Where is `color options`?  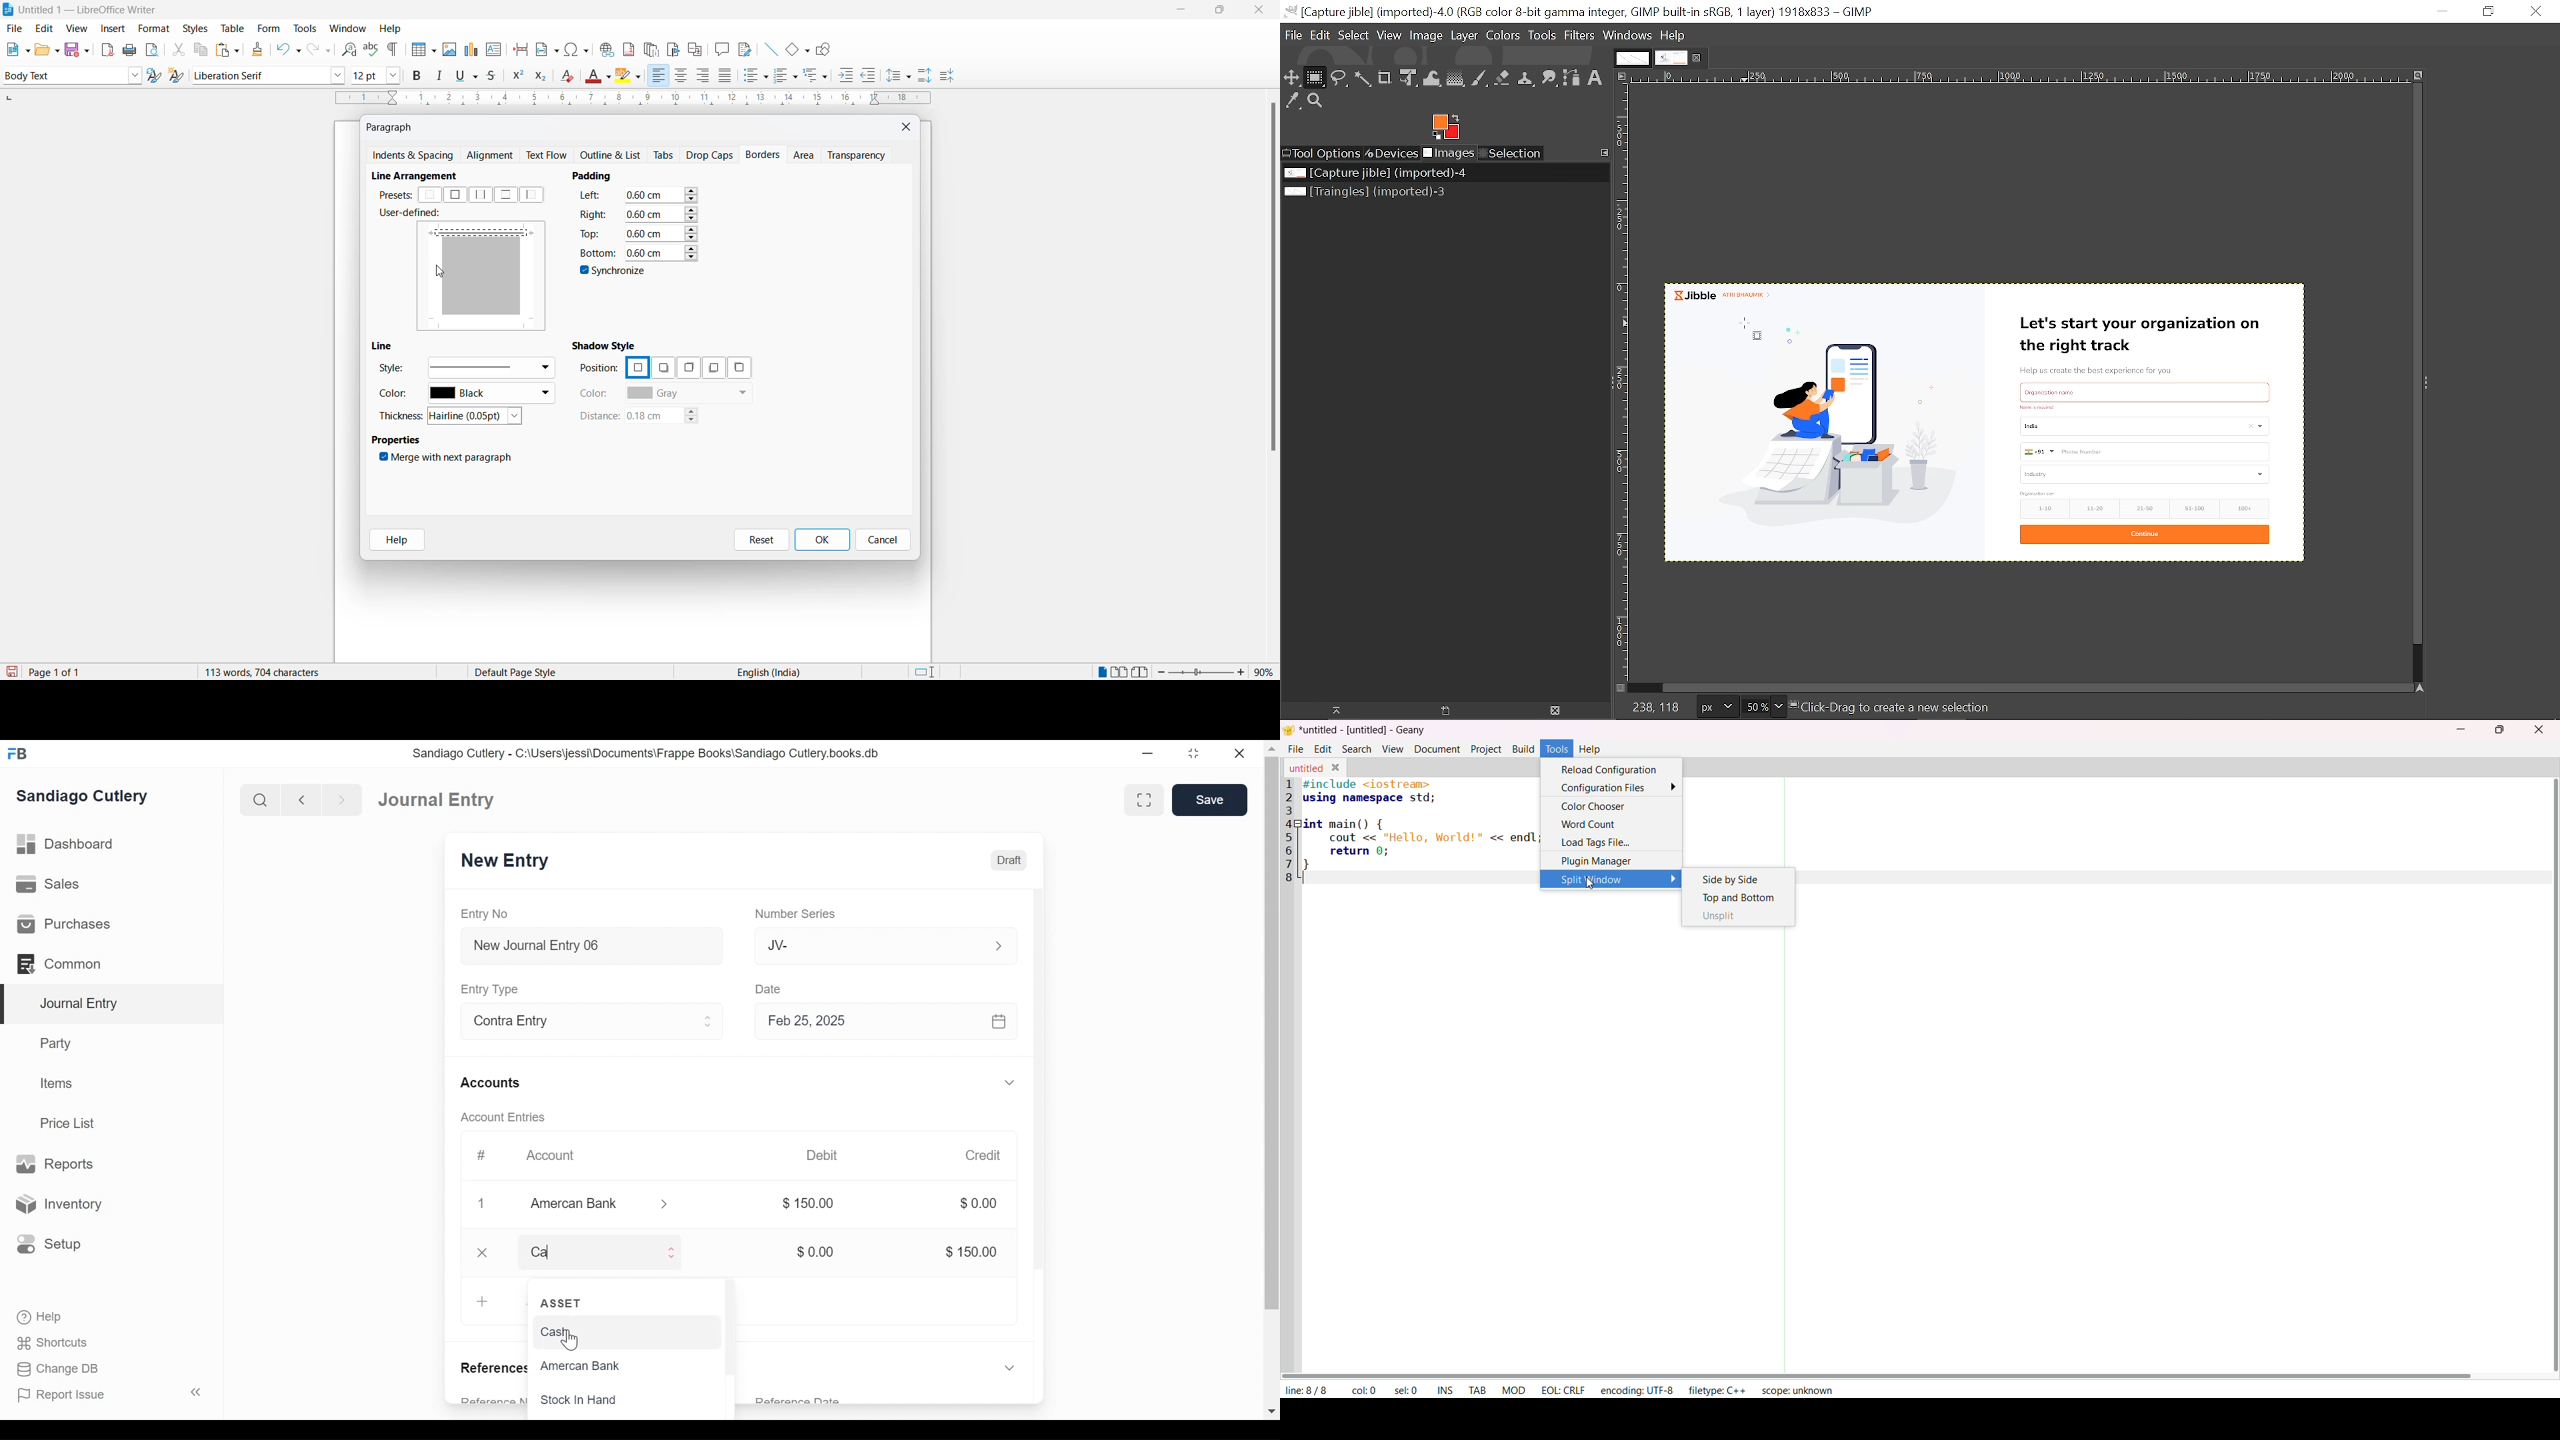
color options is located at coordinates (491, 395).